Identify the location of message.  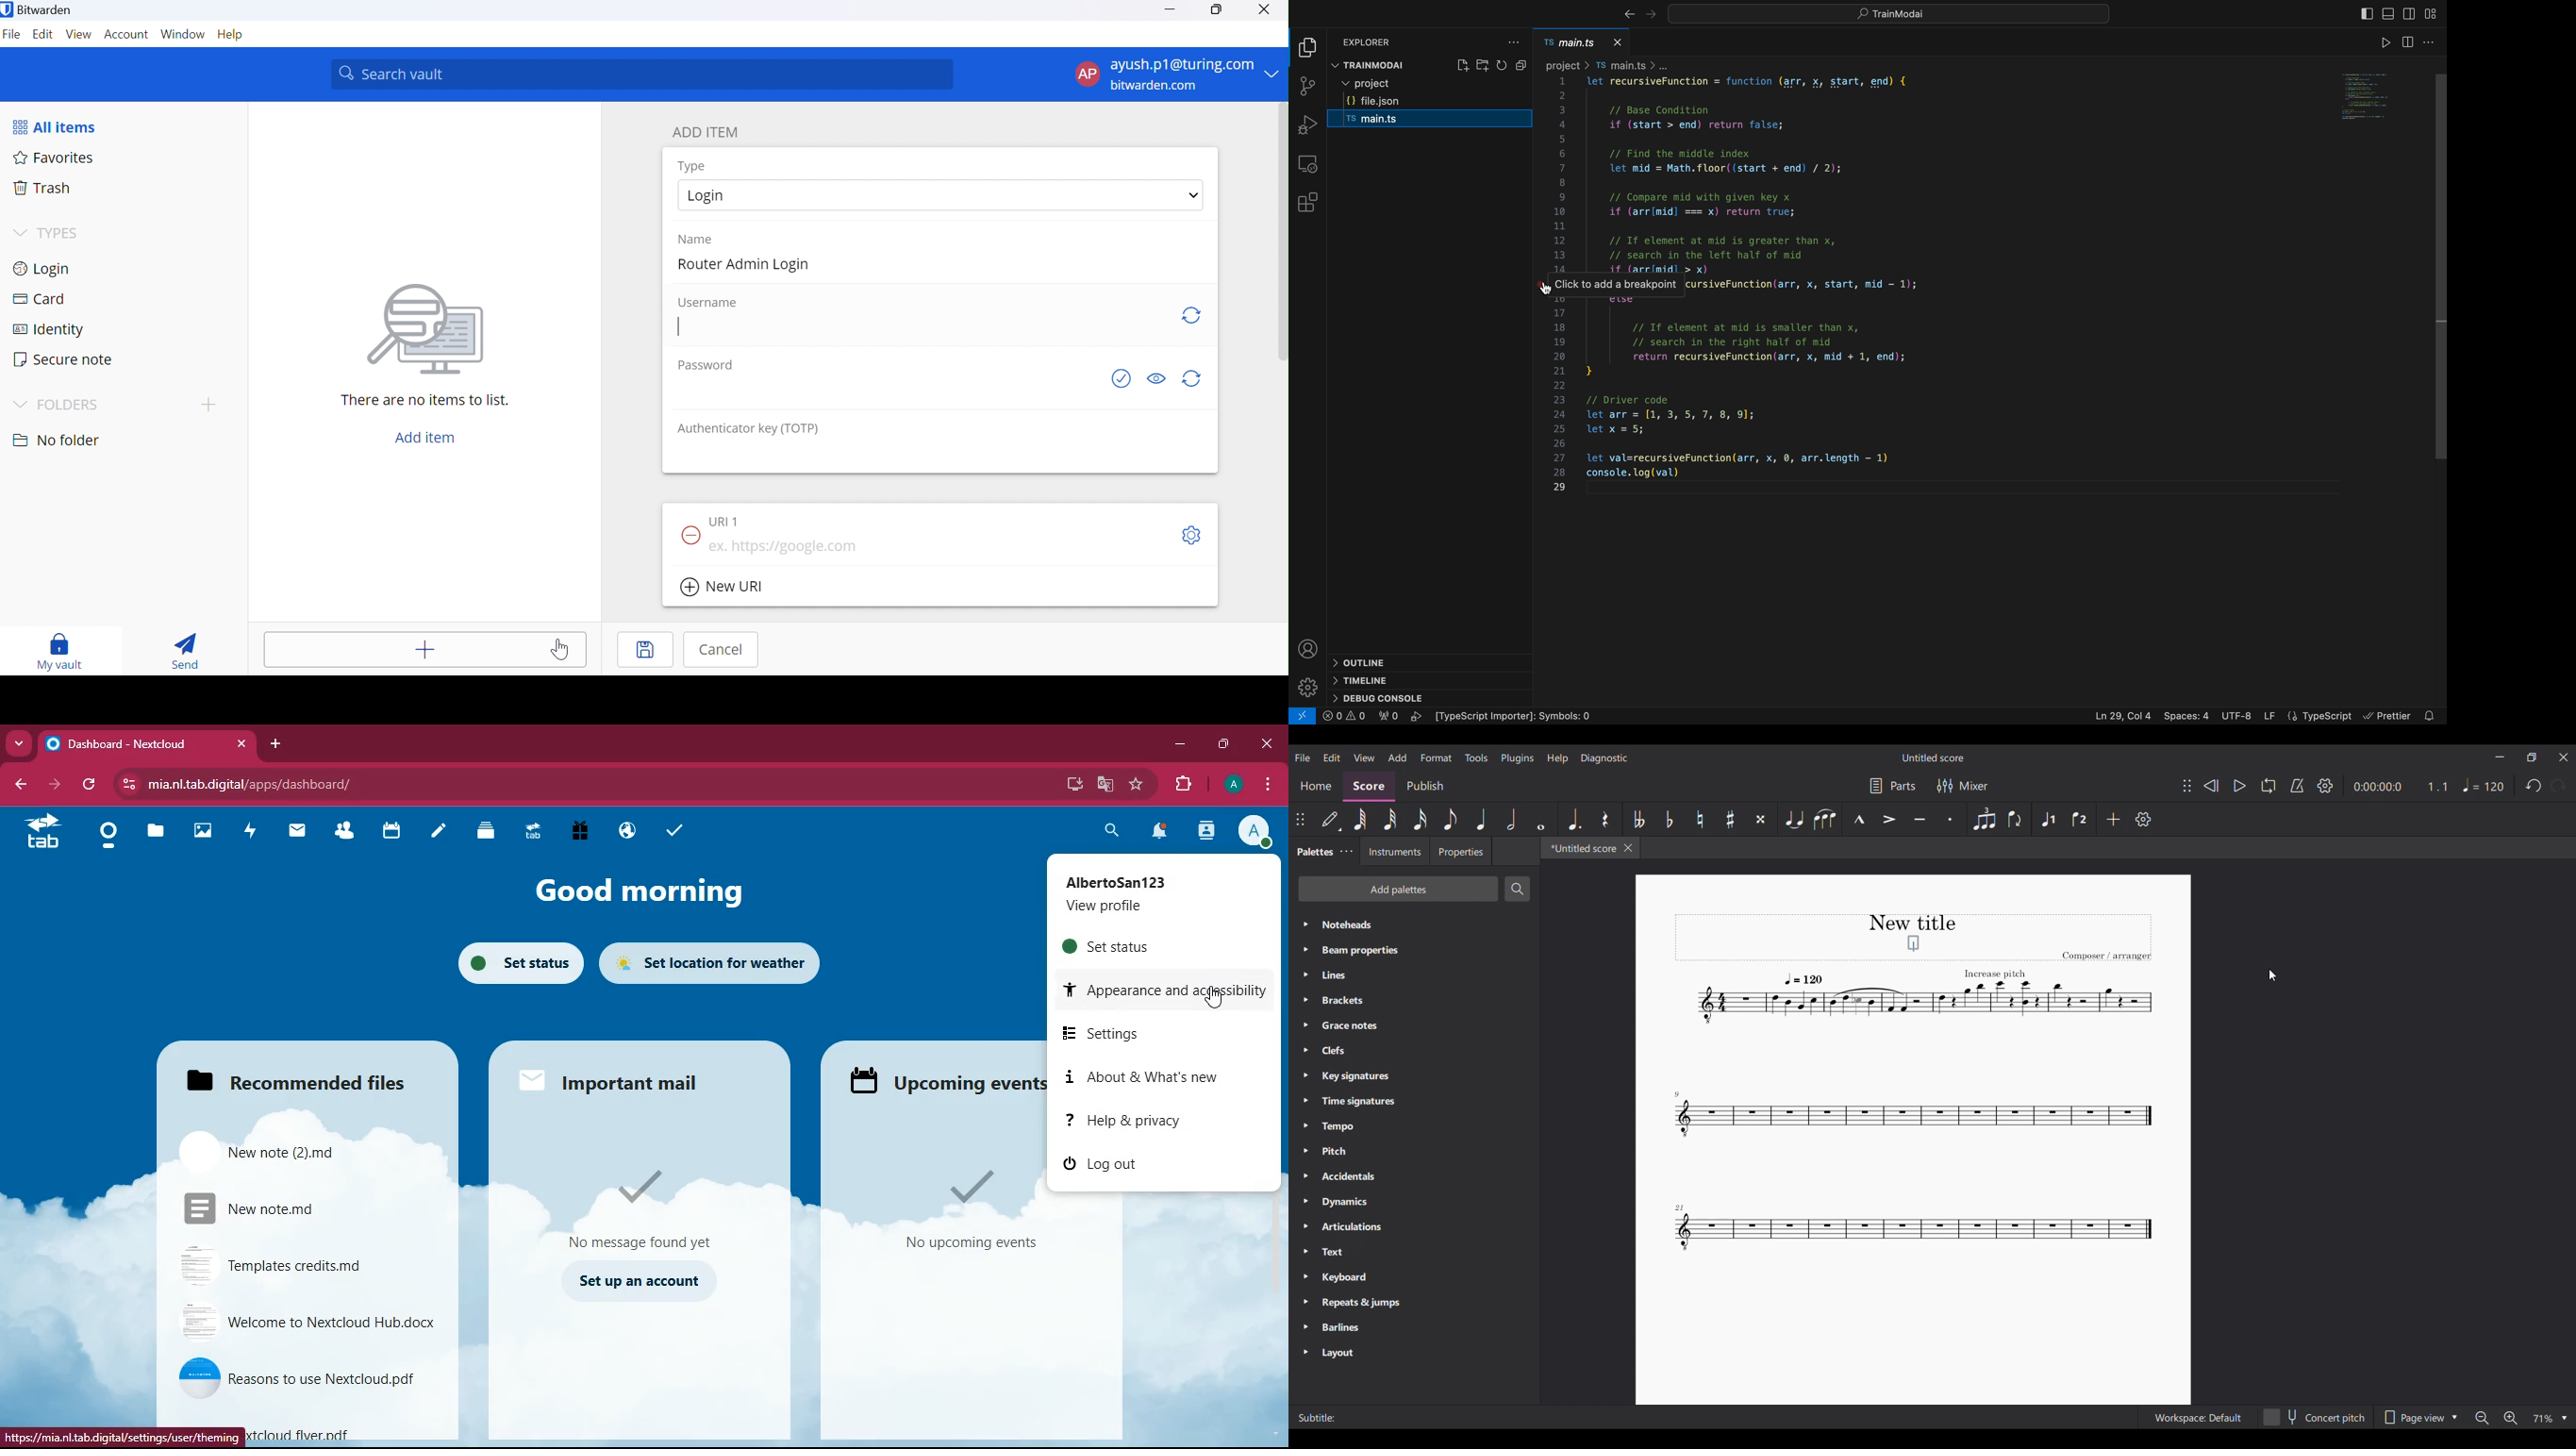
(653, 1203).